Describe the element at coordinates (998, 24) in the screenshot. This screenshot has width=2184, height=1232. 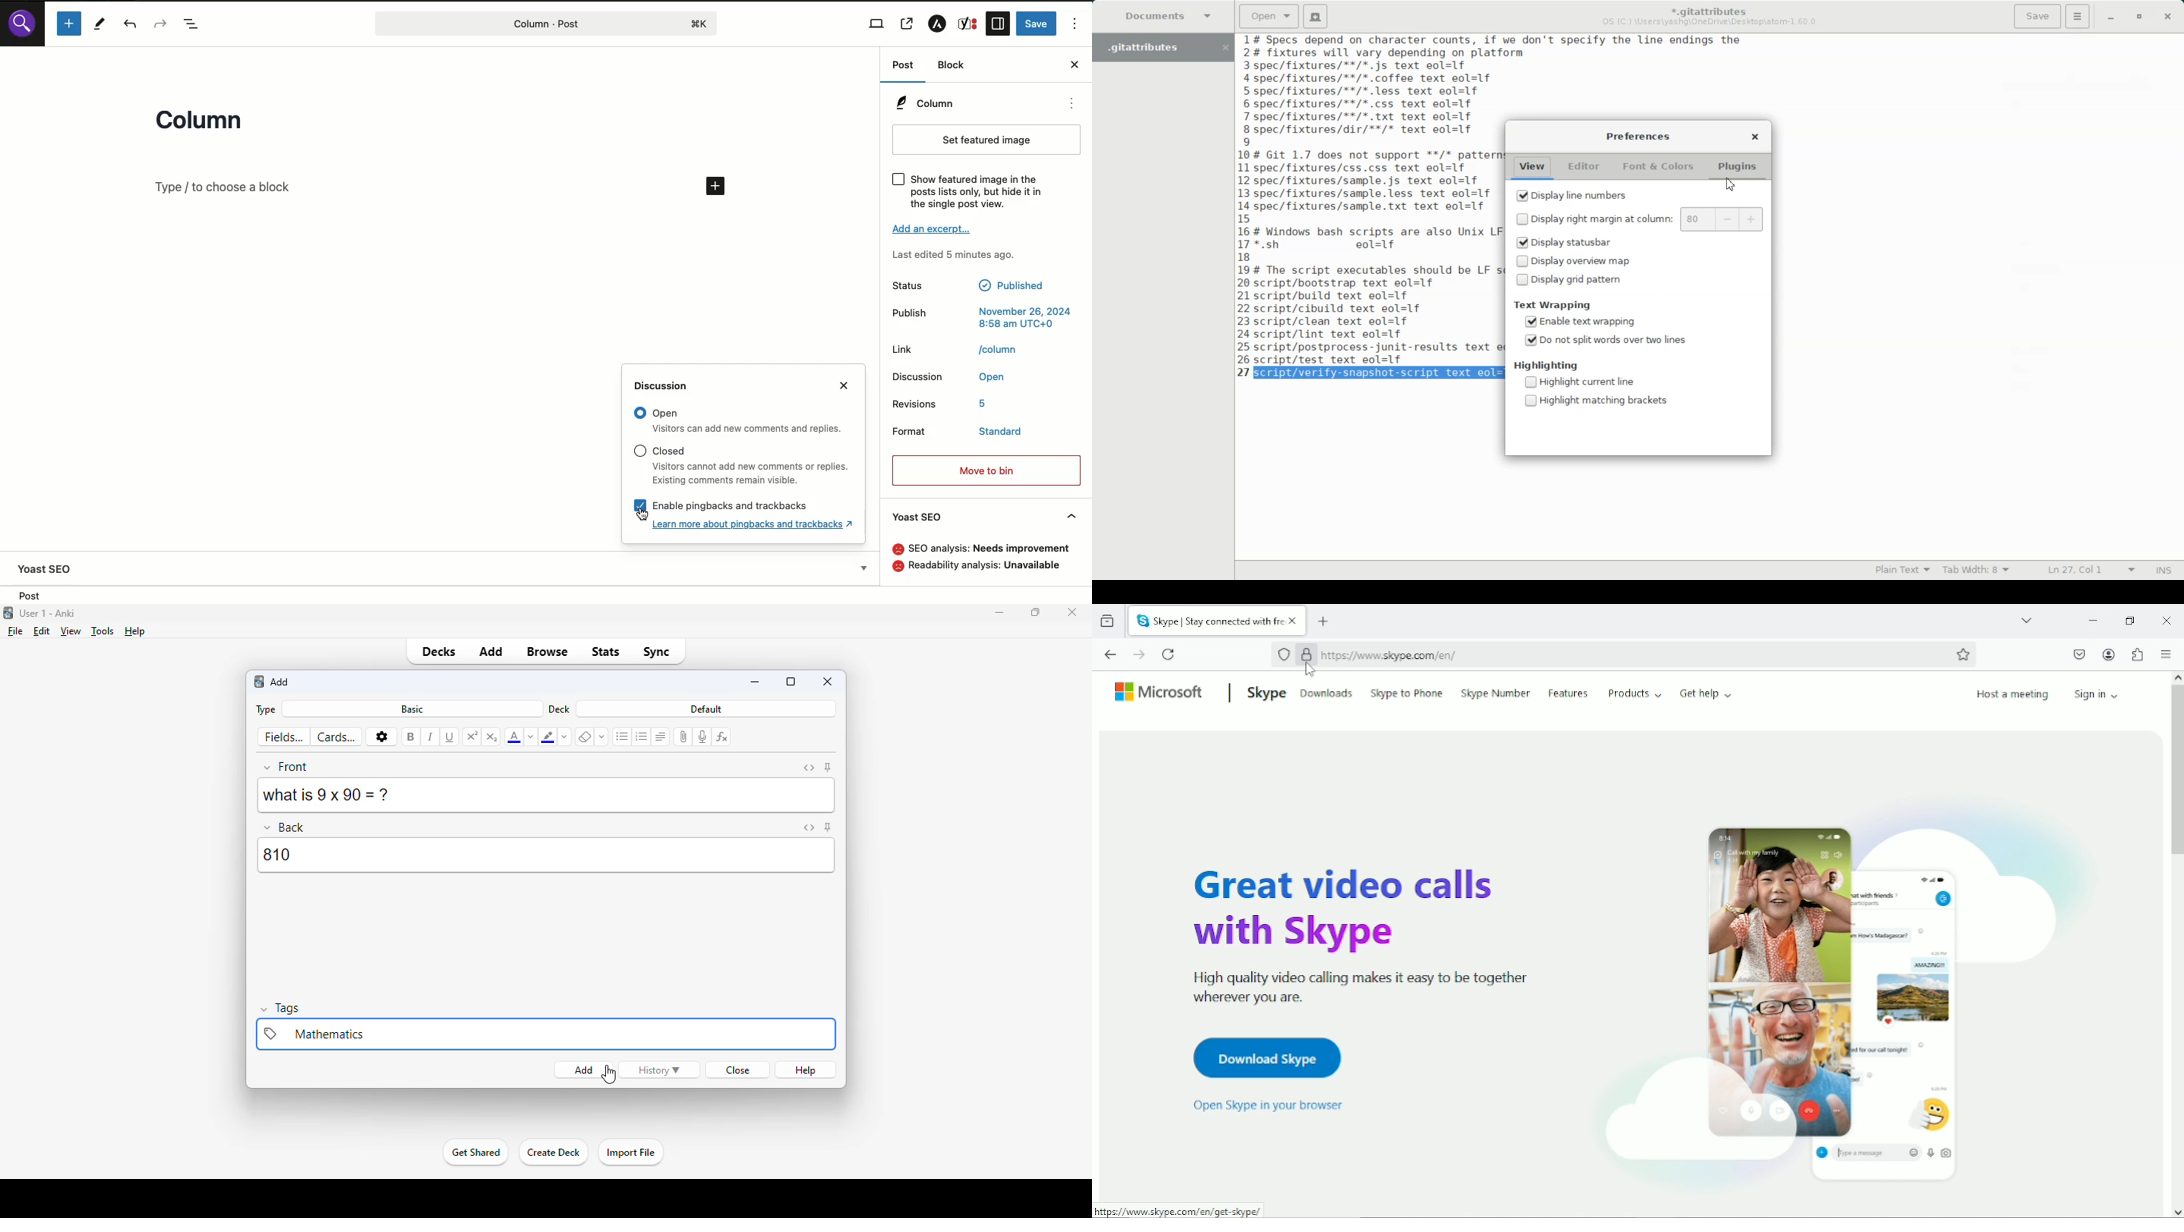
I see `Sidebar` at that location.